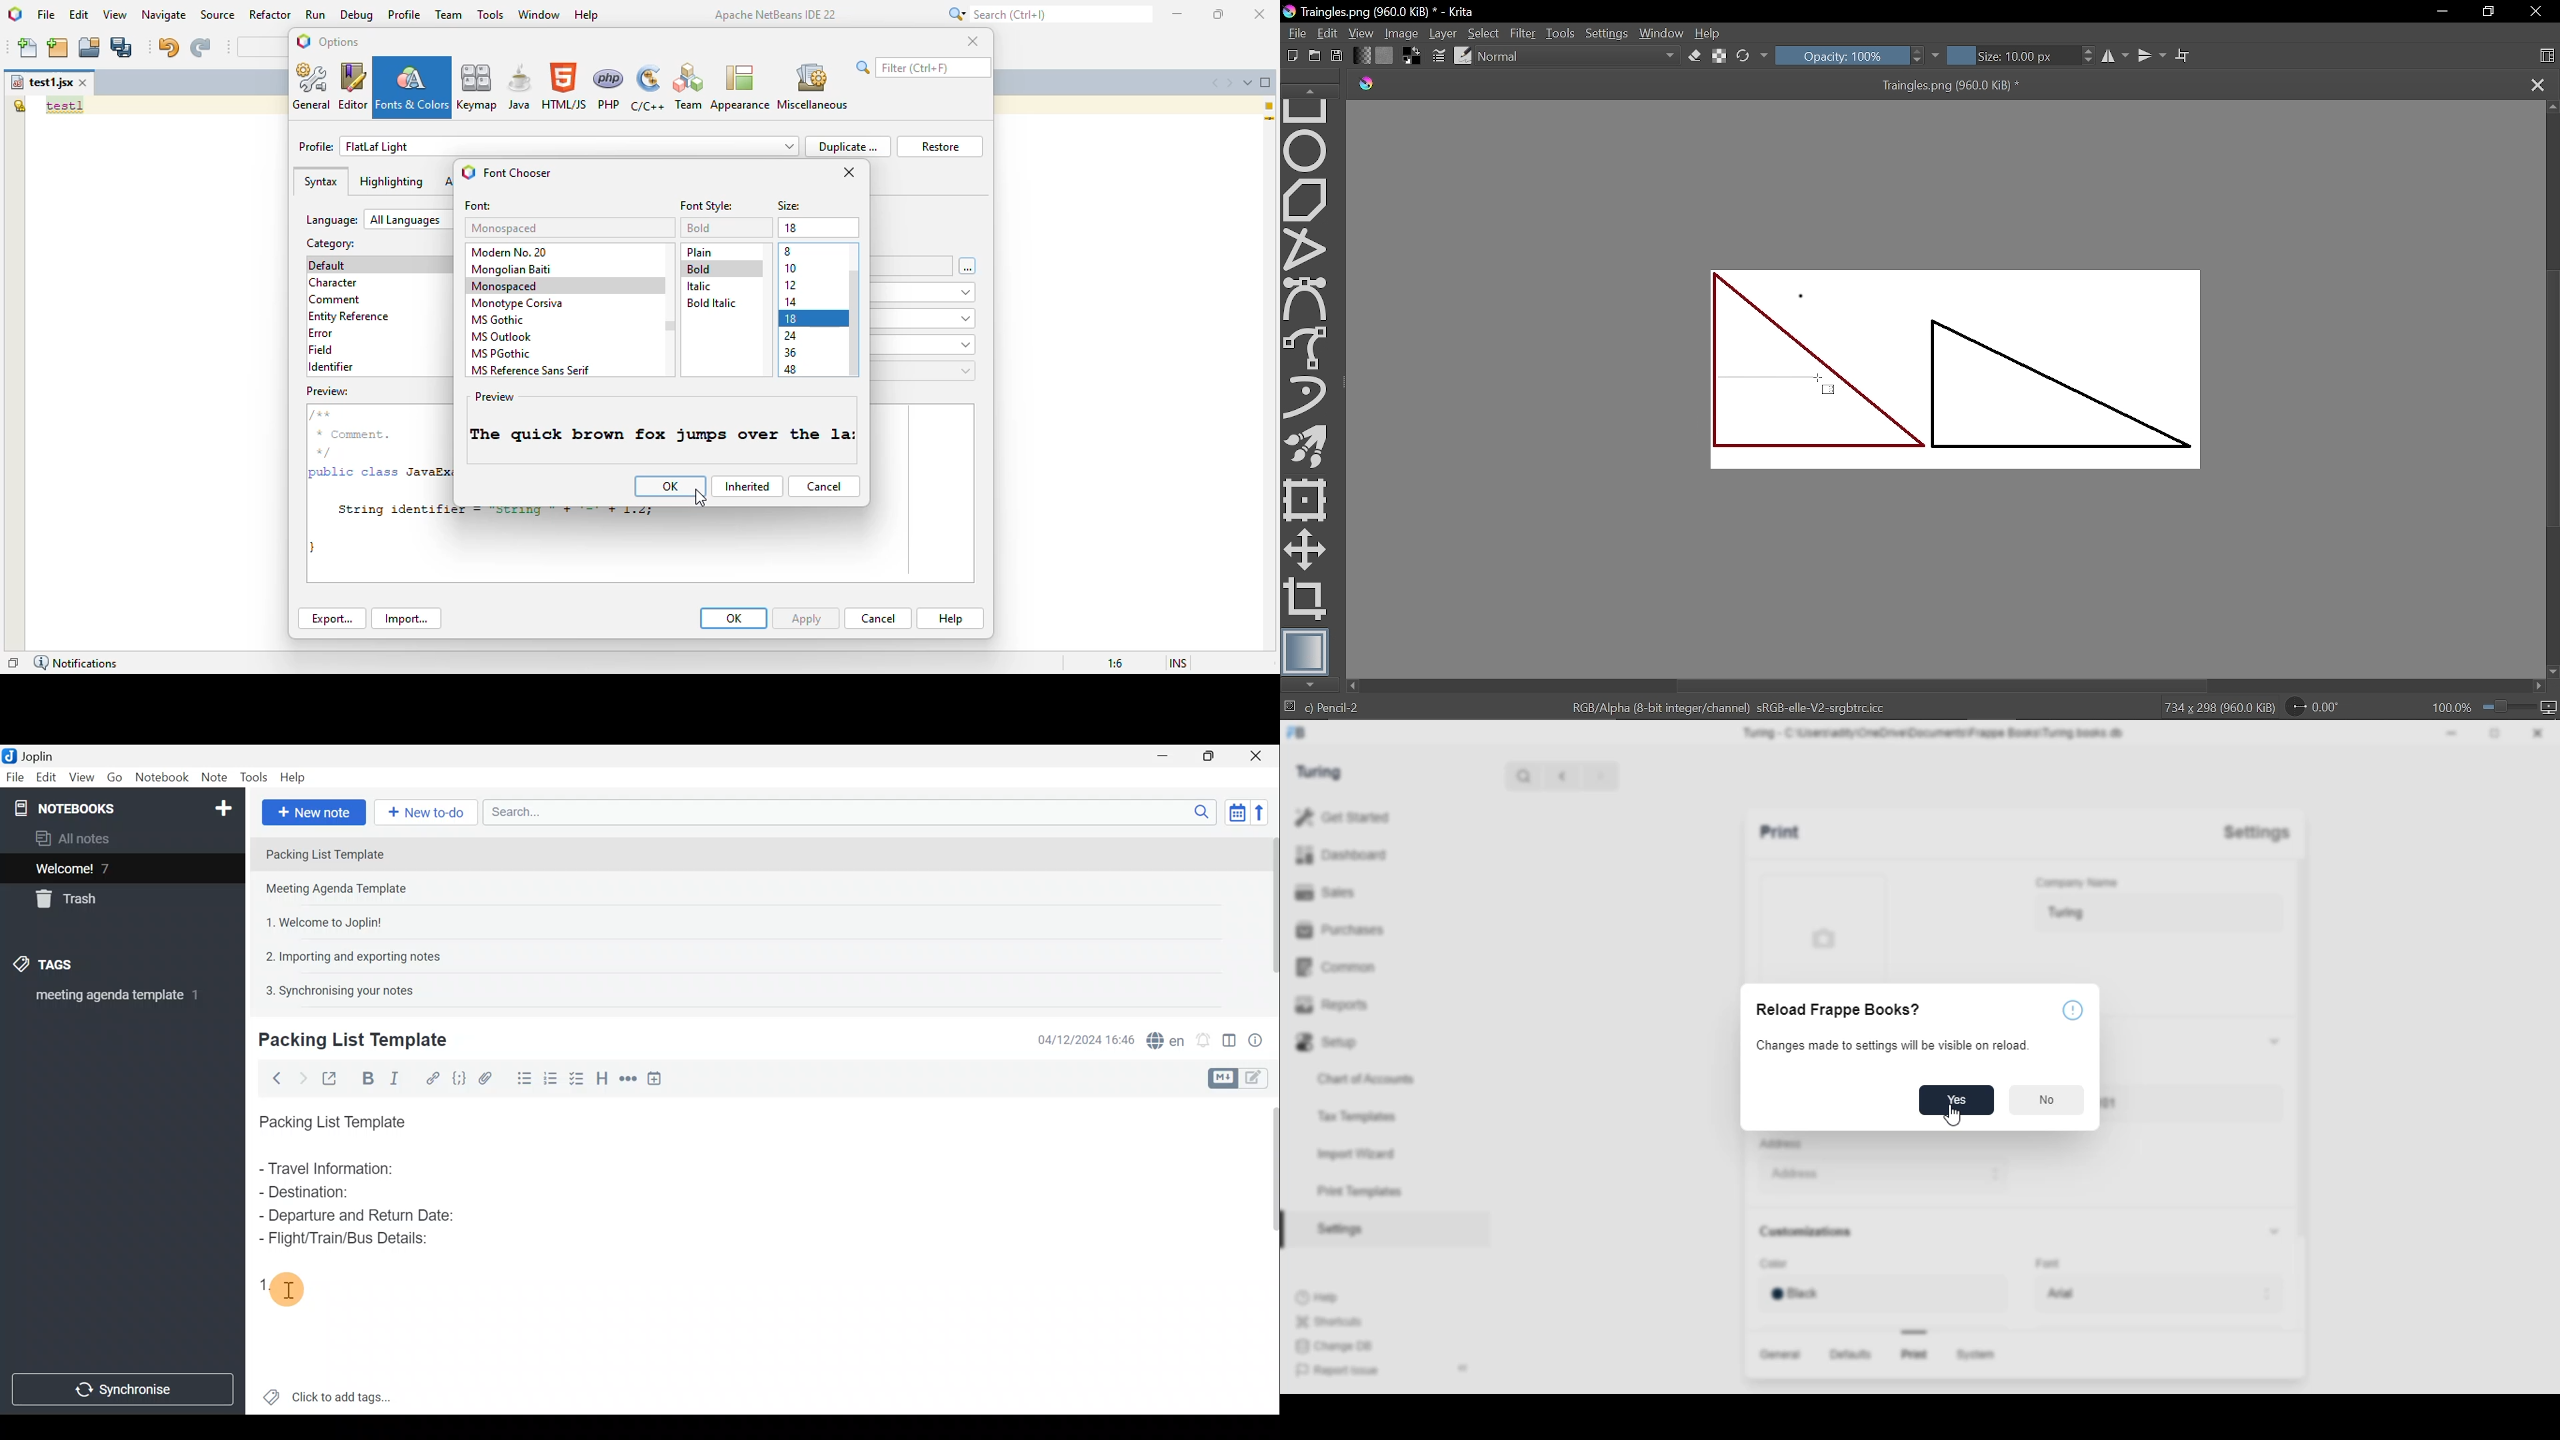  Describe the element at coordinates (1212, 82) in the screenshot. I see `scroll documents left` at that location.